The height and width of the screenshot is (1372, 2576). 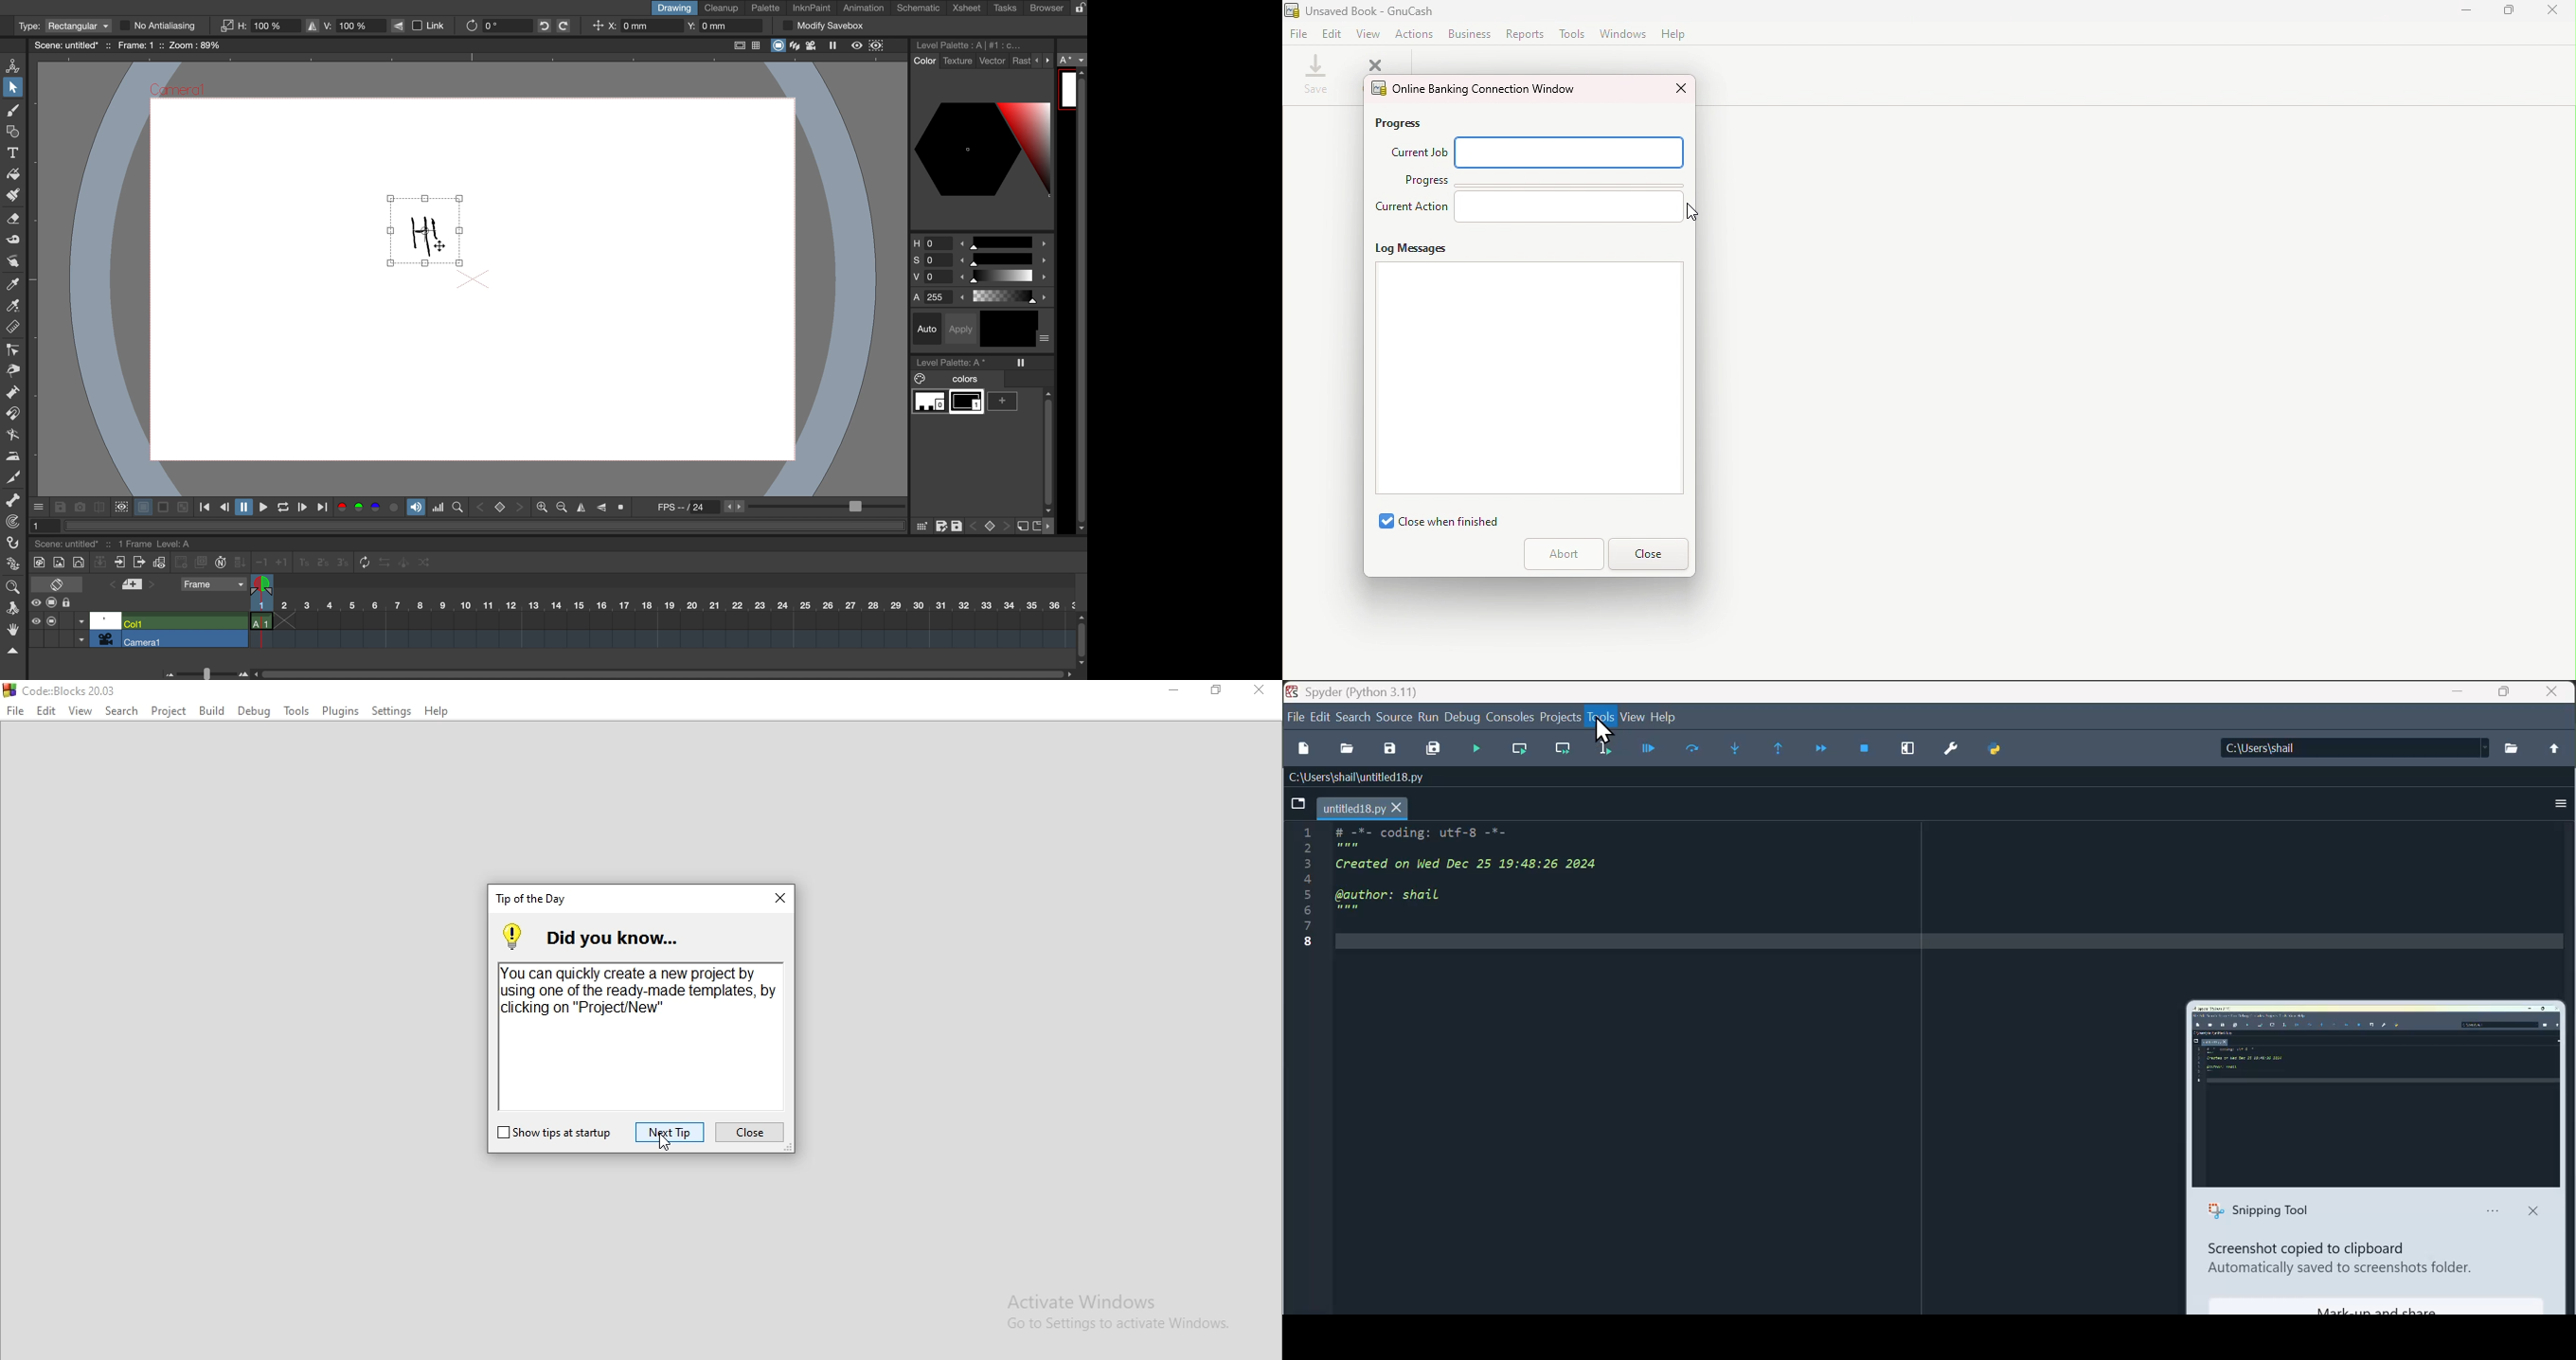 What do you see at coordinates (12, 414) in the screenshot?
I see `magnet tool` at bounding box center [12, 414].